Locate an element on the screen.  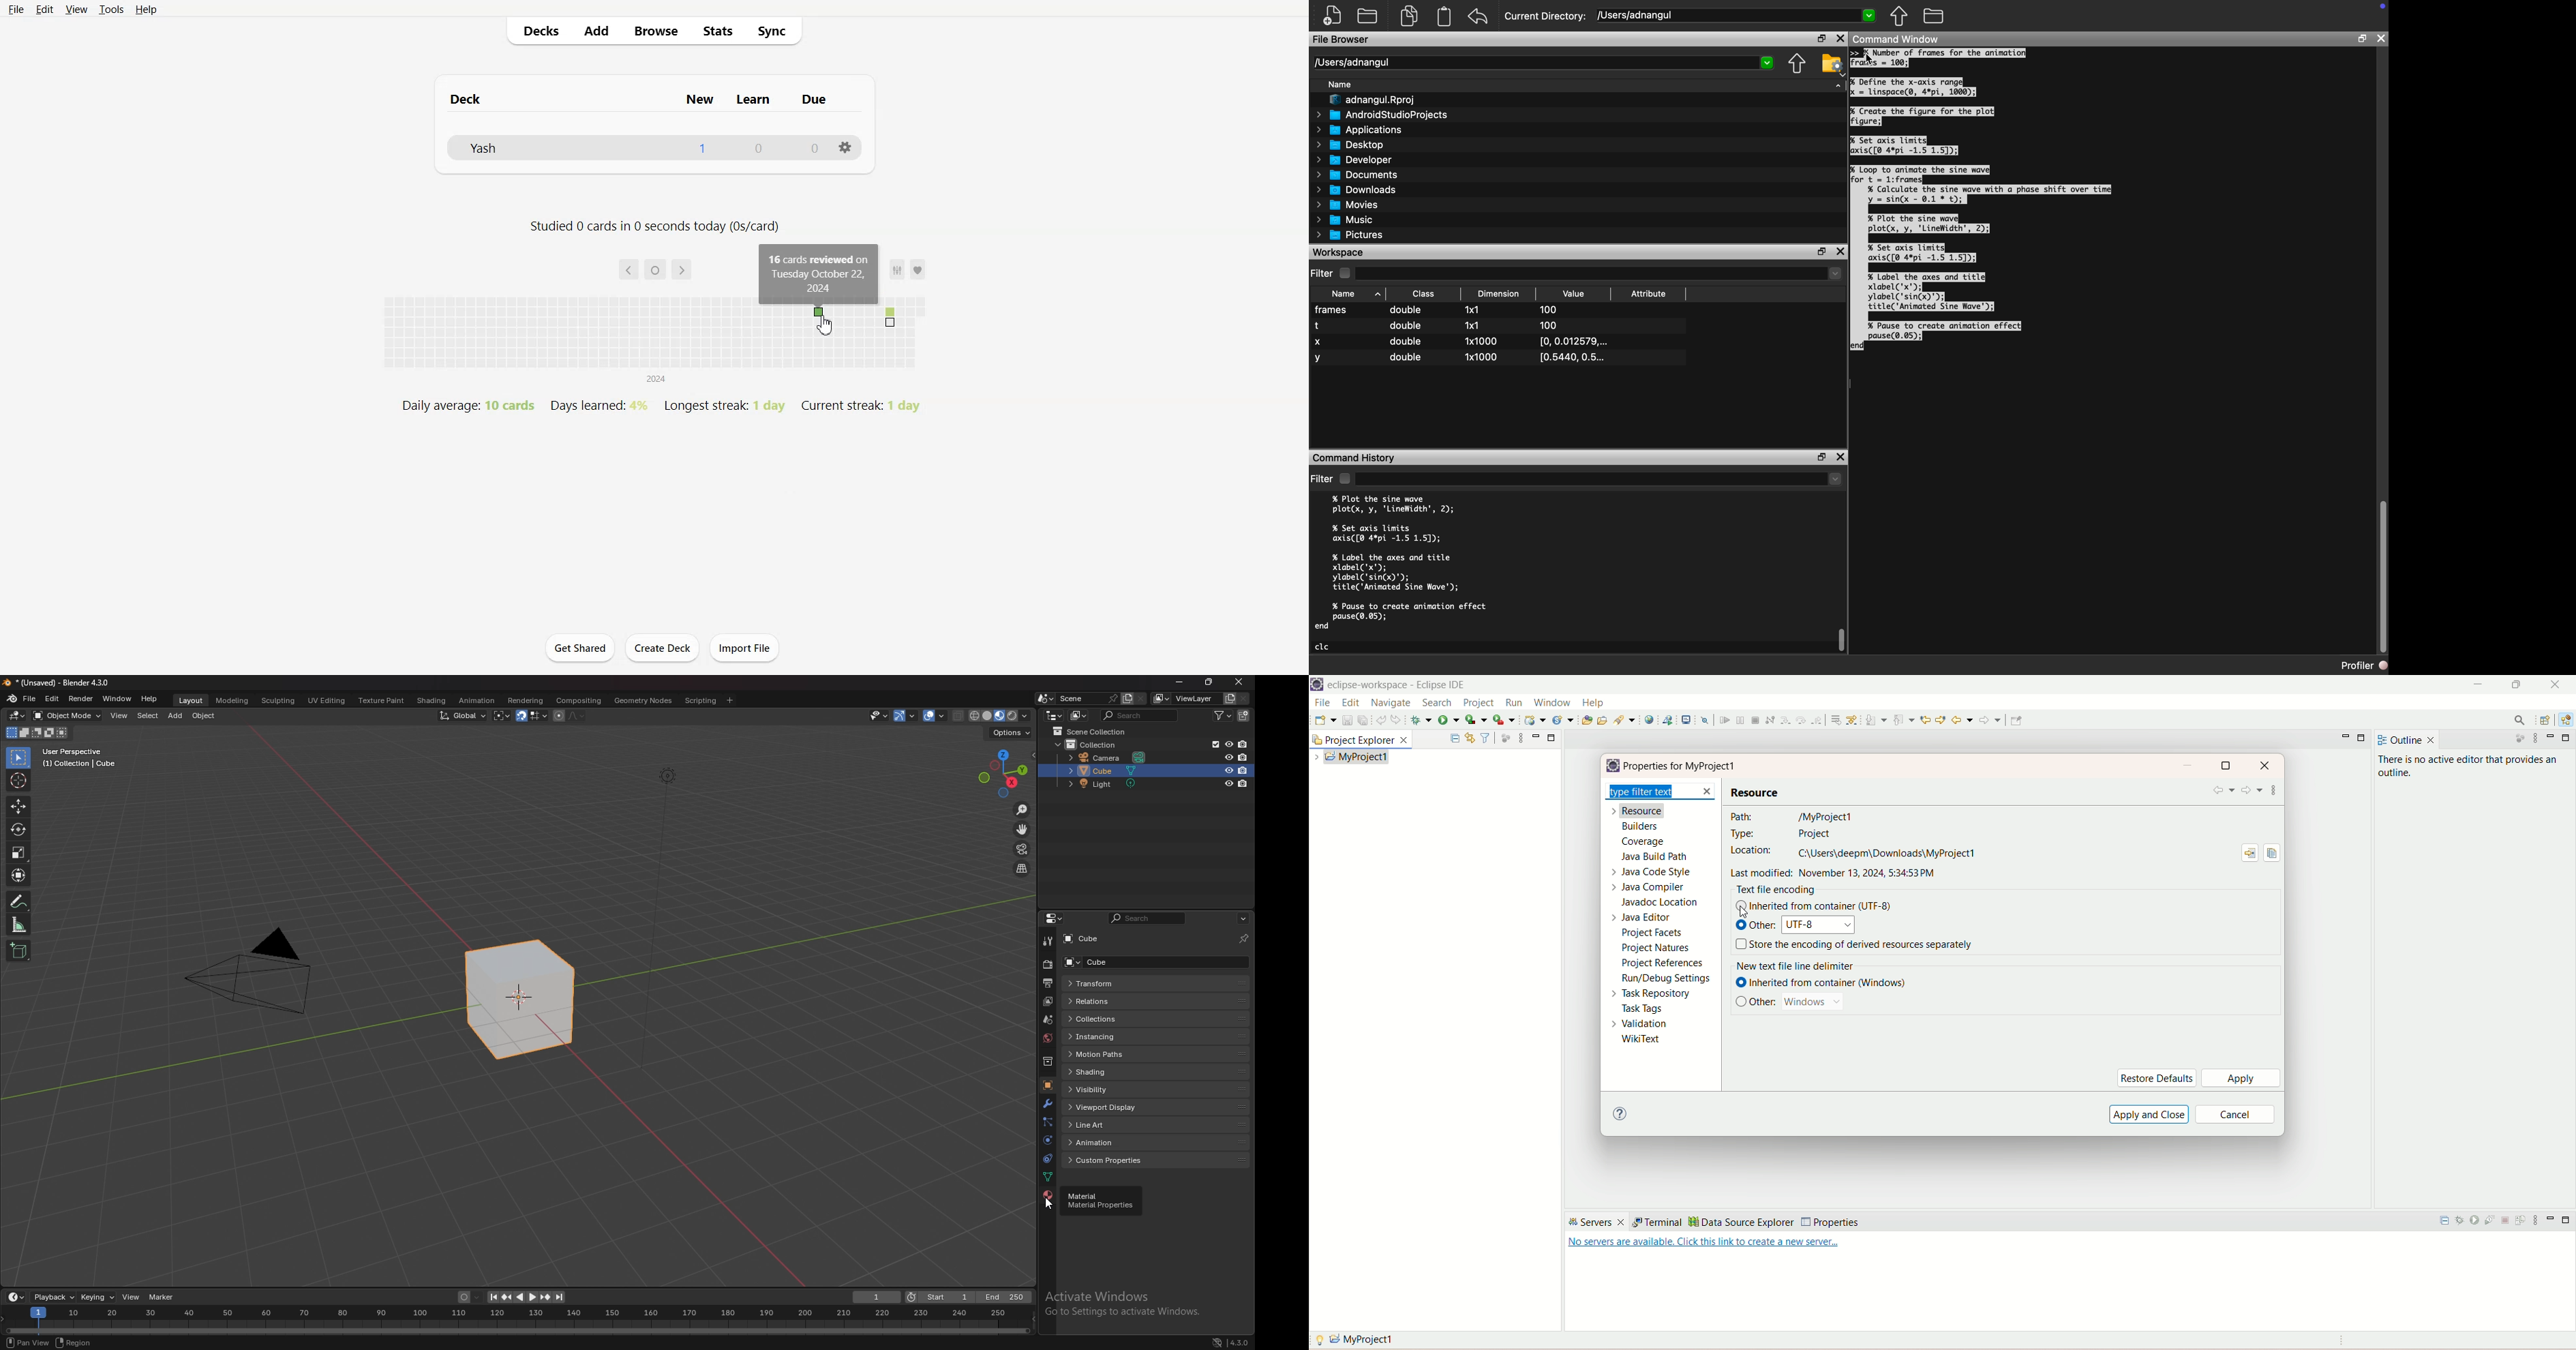
Open Folder is located at coordinates (1367, 16).